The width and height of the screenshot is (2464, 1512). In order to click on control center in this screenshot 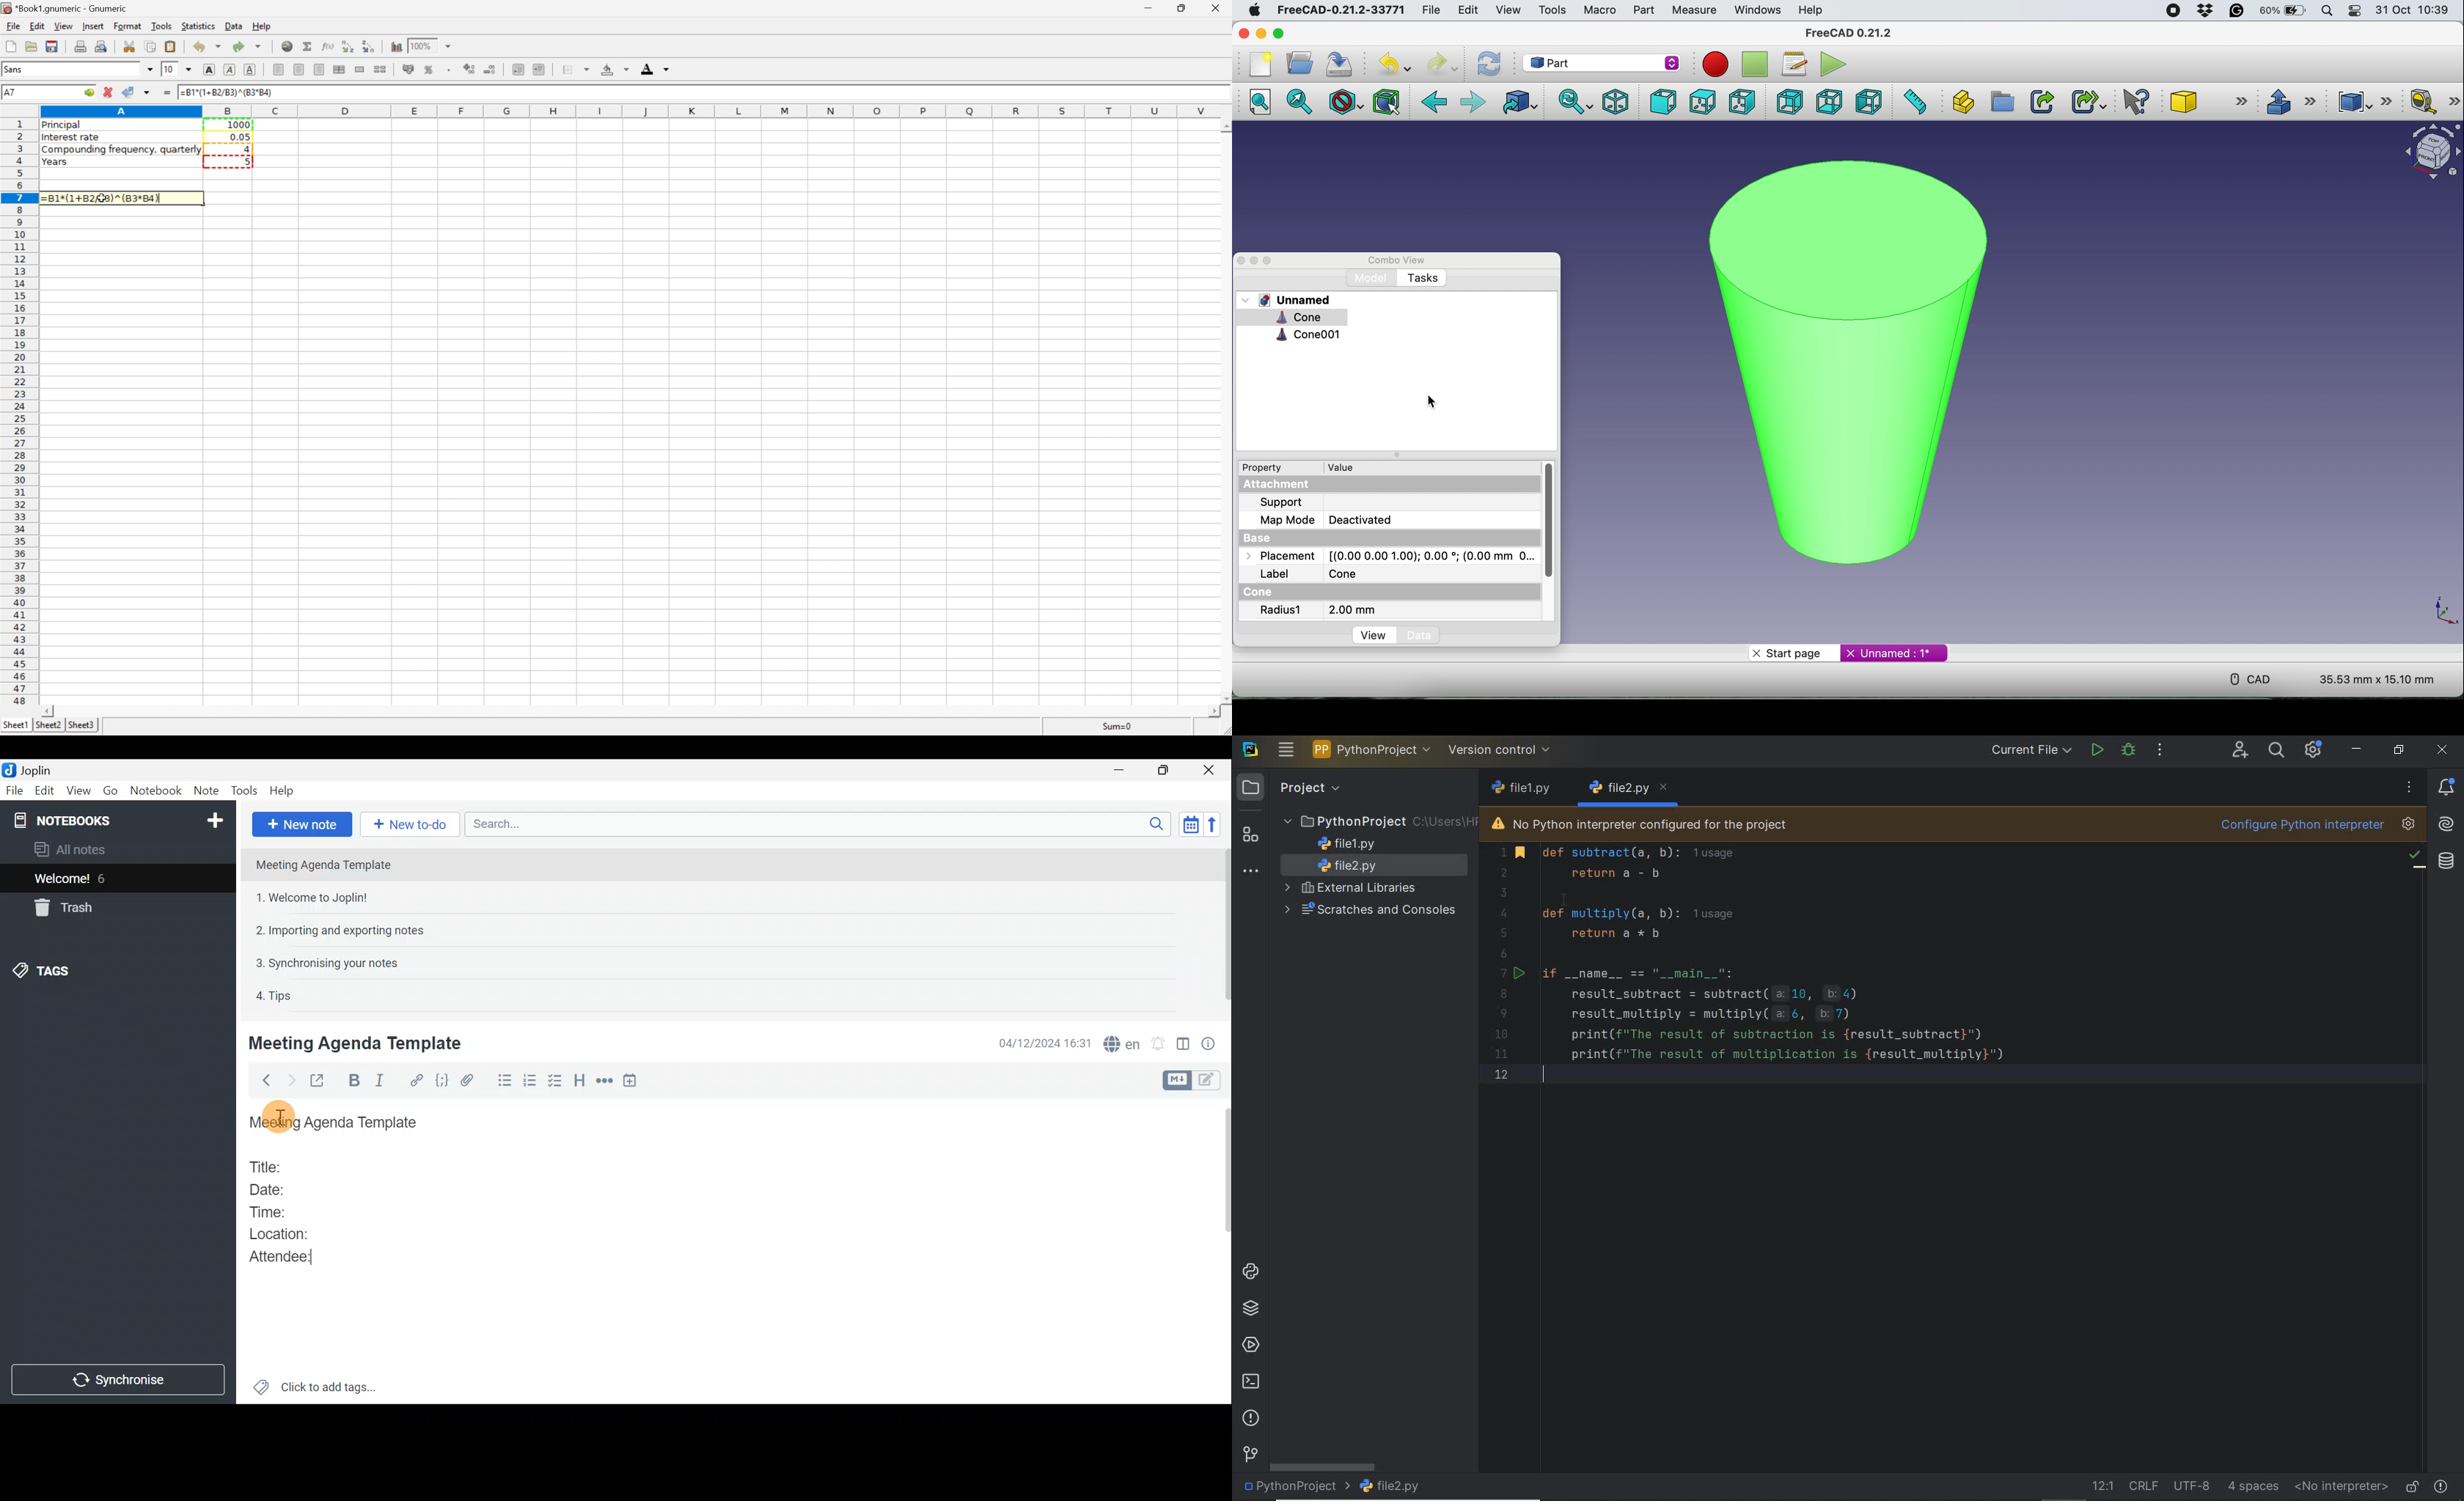, I will do `click(2357, 12)`.